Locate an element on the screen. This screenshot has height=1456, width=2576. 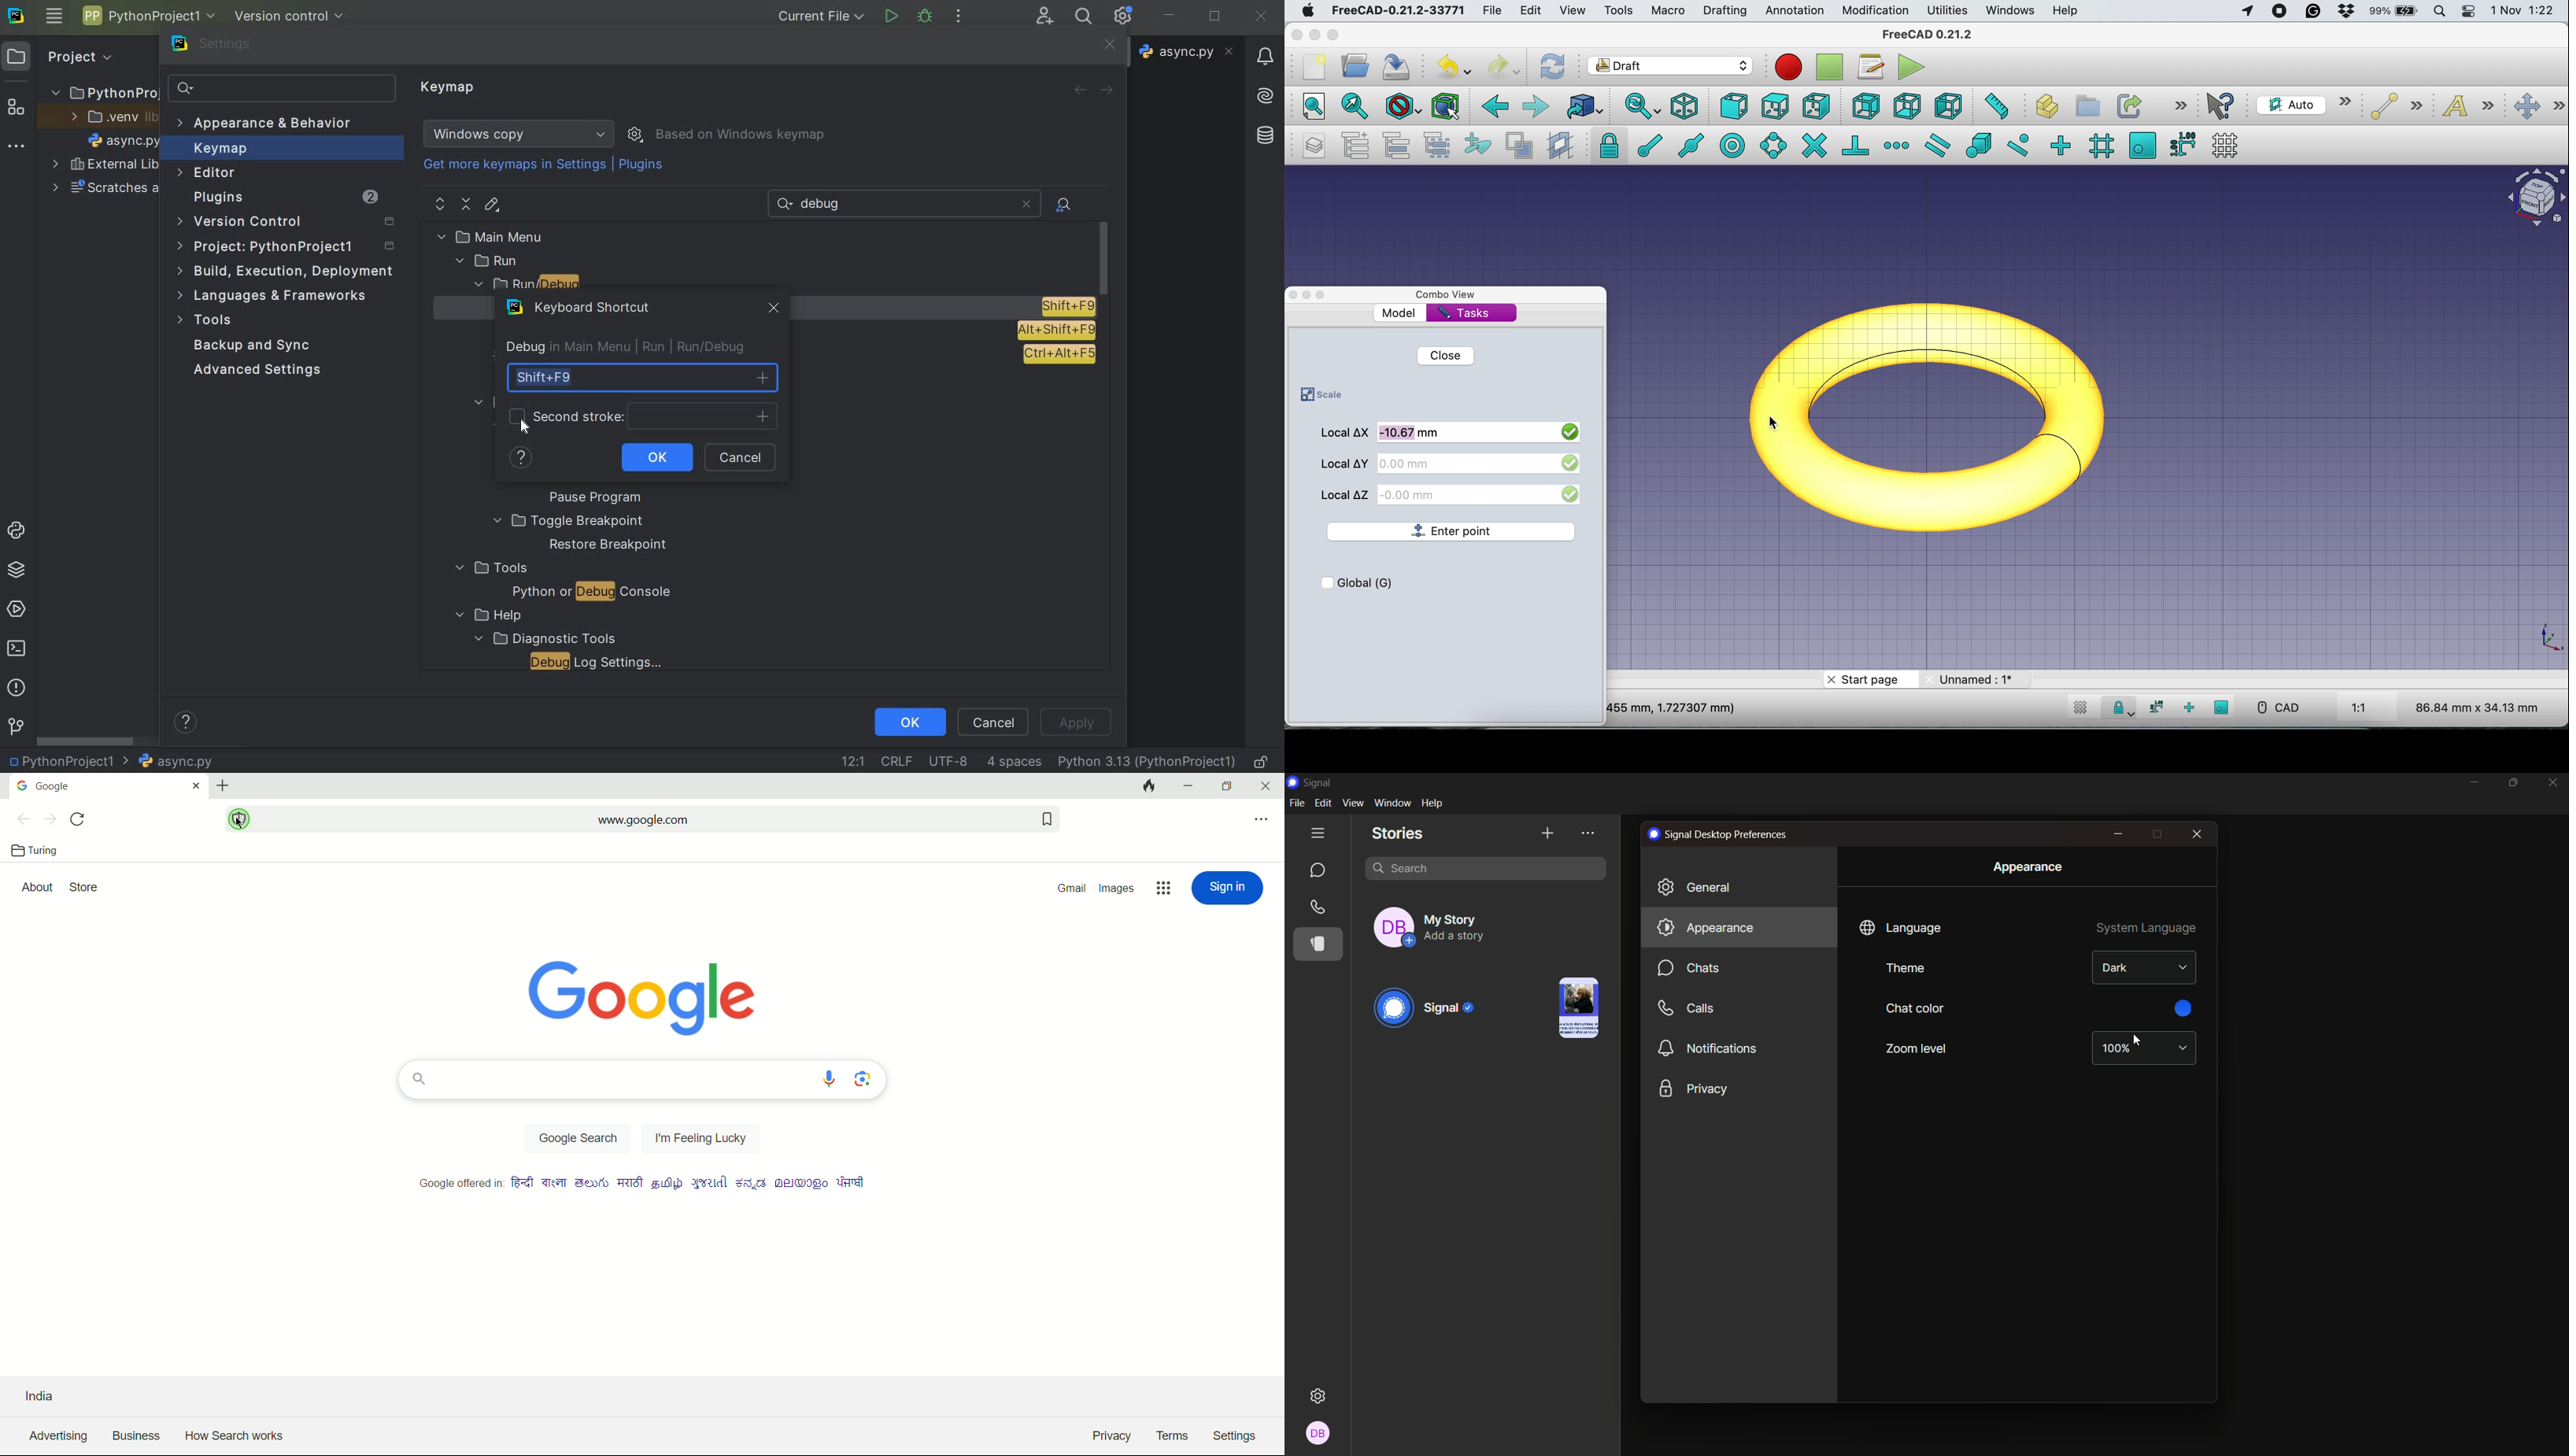
go to line is located at coordinates (852, 761).